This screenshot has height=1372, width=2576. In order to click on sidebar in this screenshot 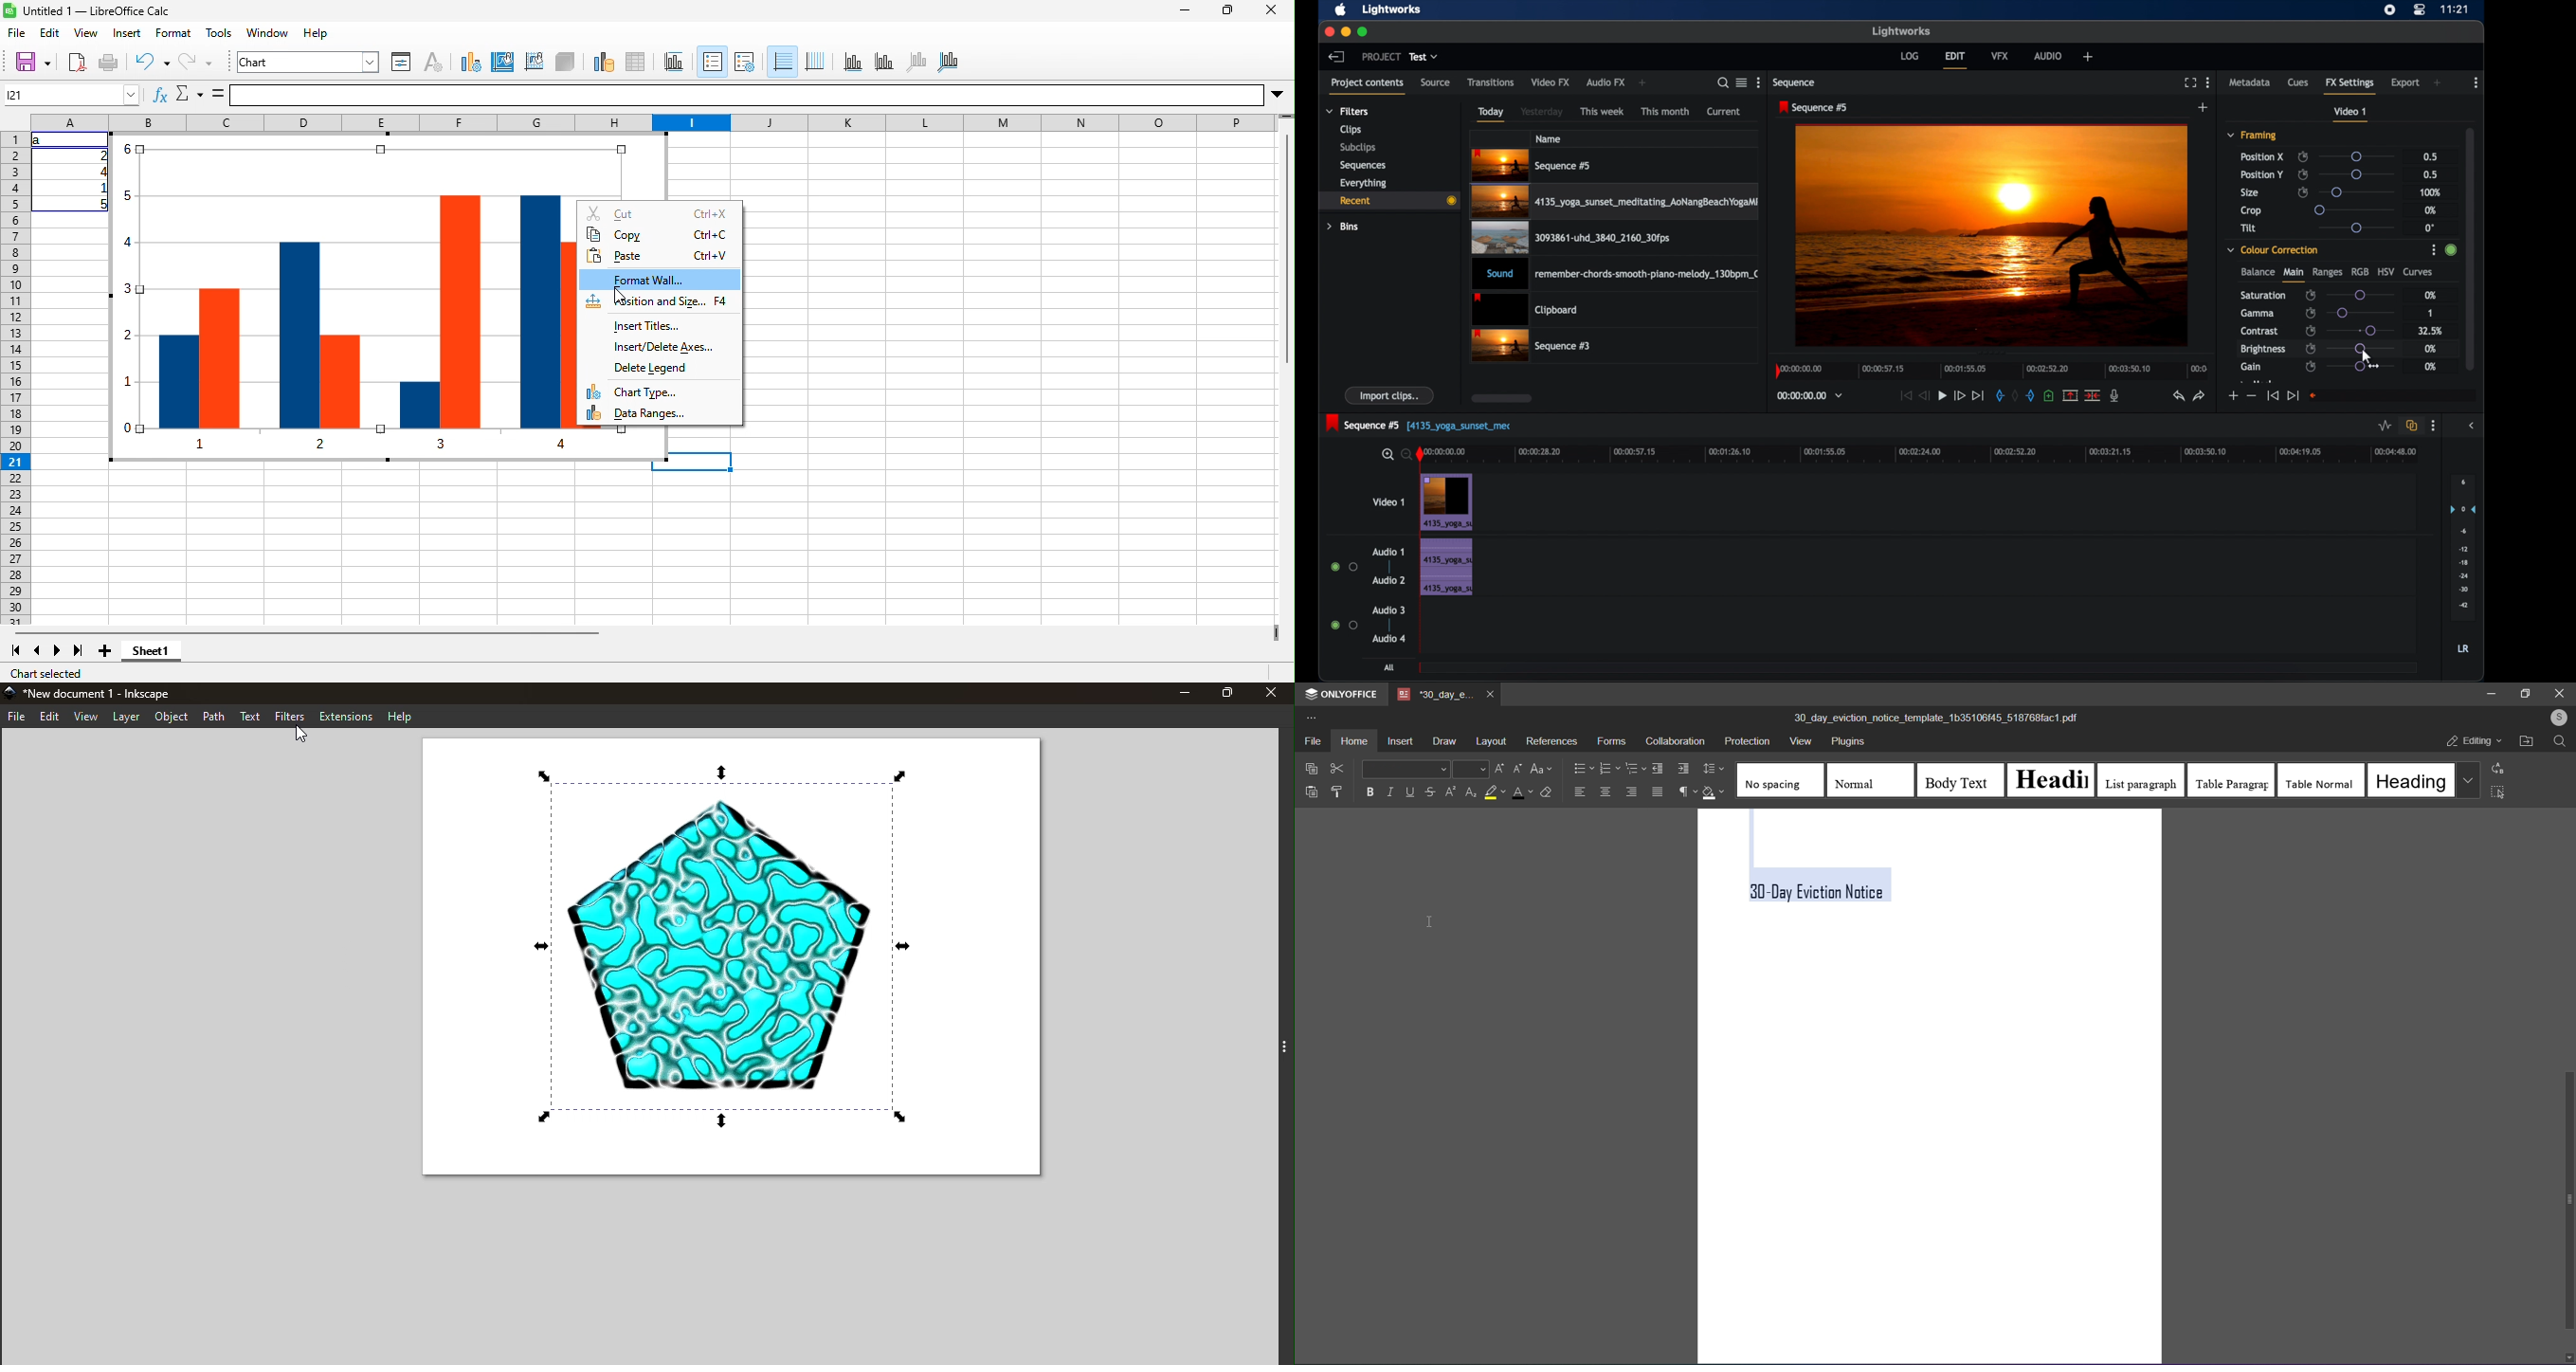, I will do `click(2474, 426)`.